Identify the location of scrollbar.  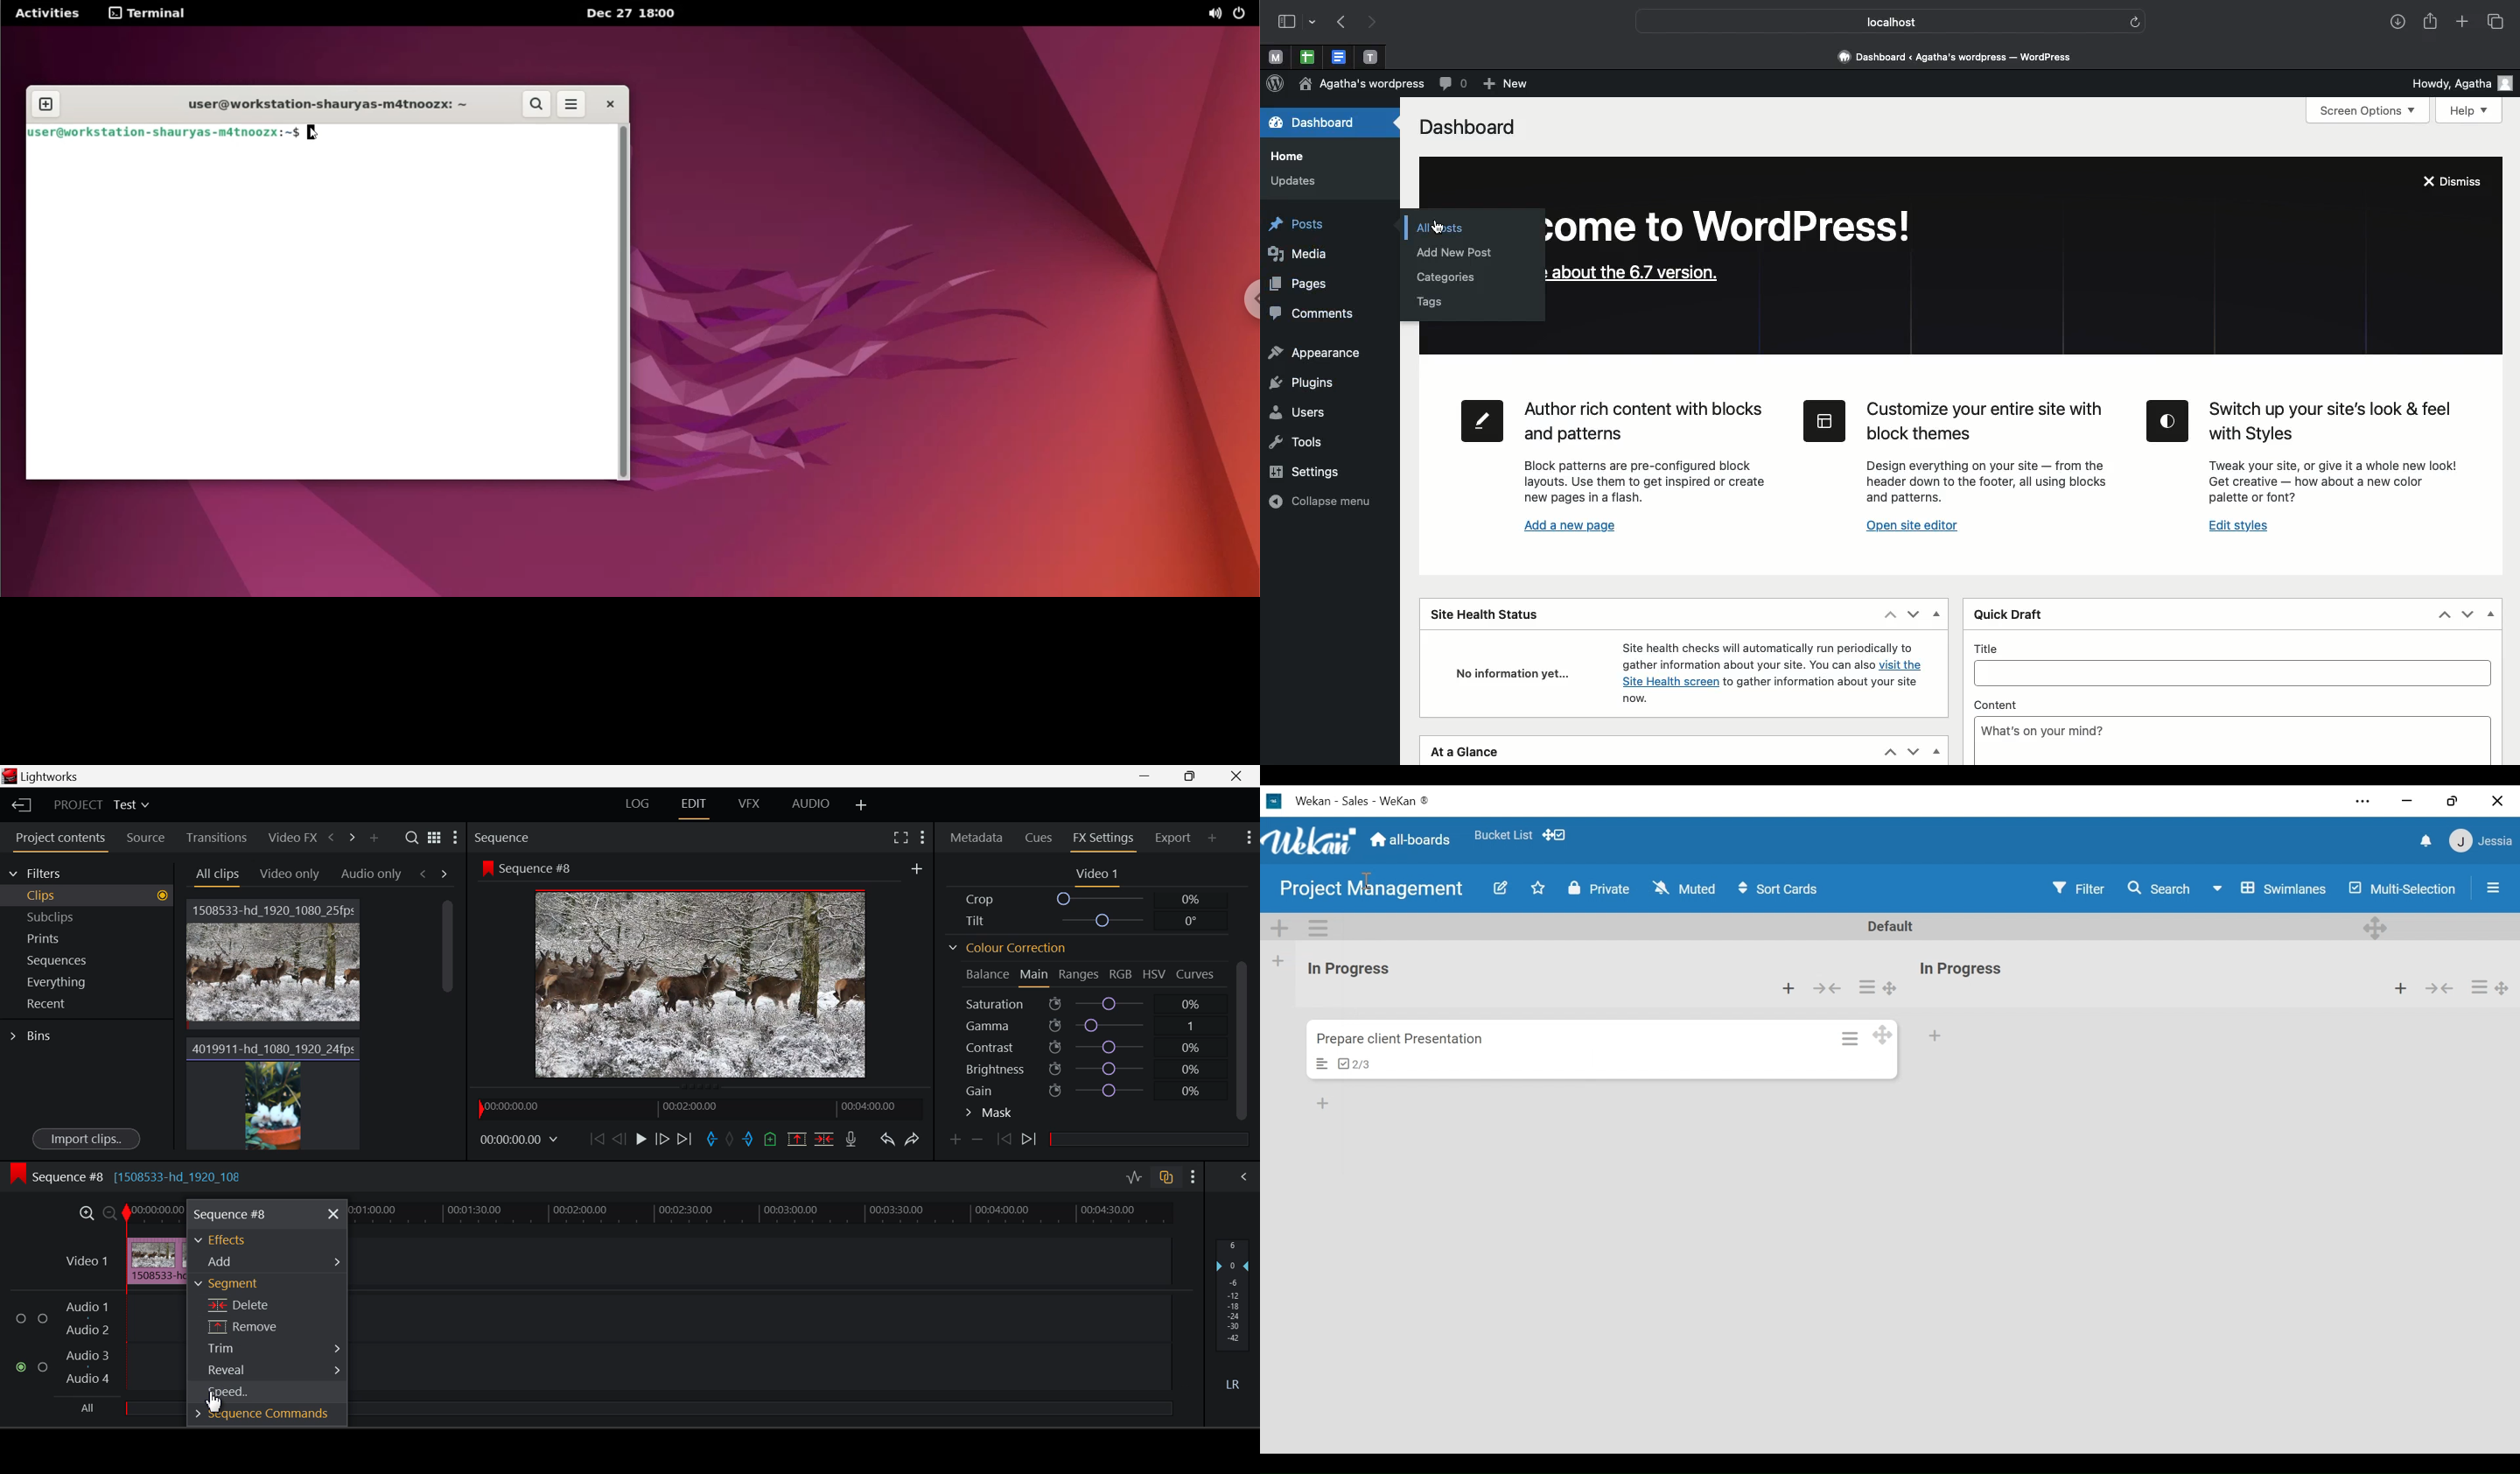
(623, 299).